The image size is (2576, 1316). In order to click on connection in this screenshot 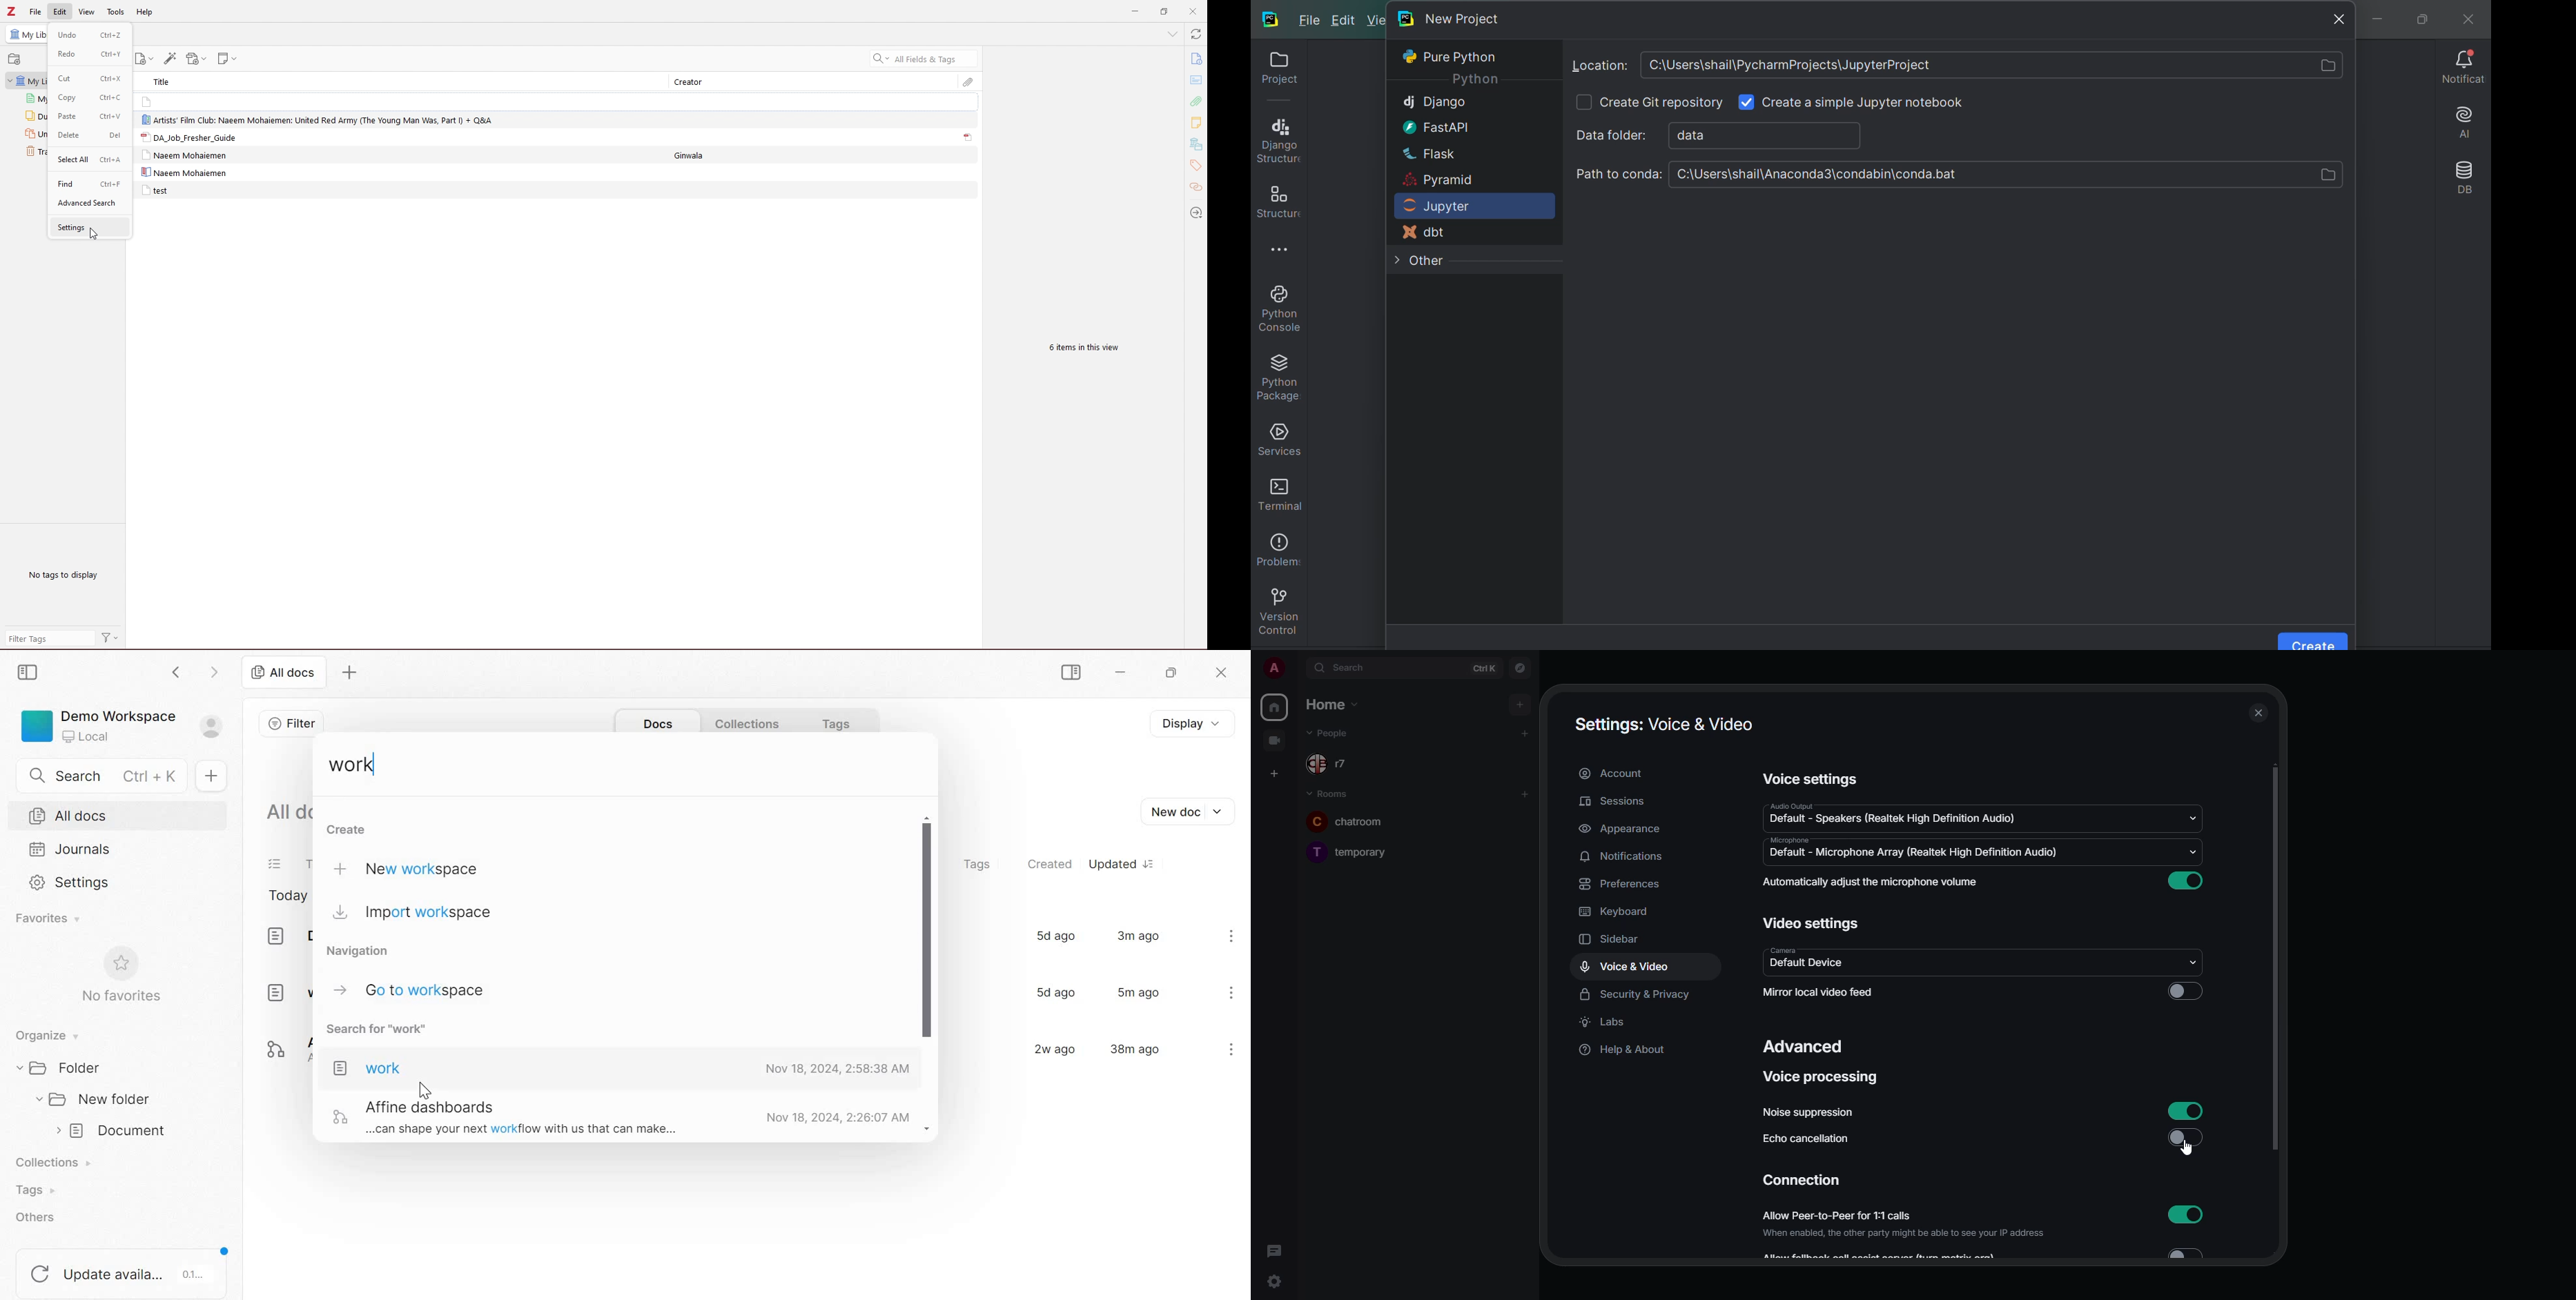, I will do `click(1804, 1181)`.